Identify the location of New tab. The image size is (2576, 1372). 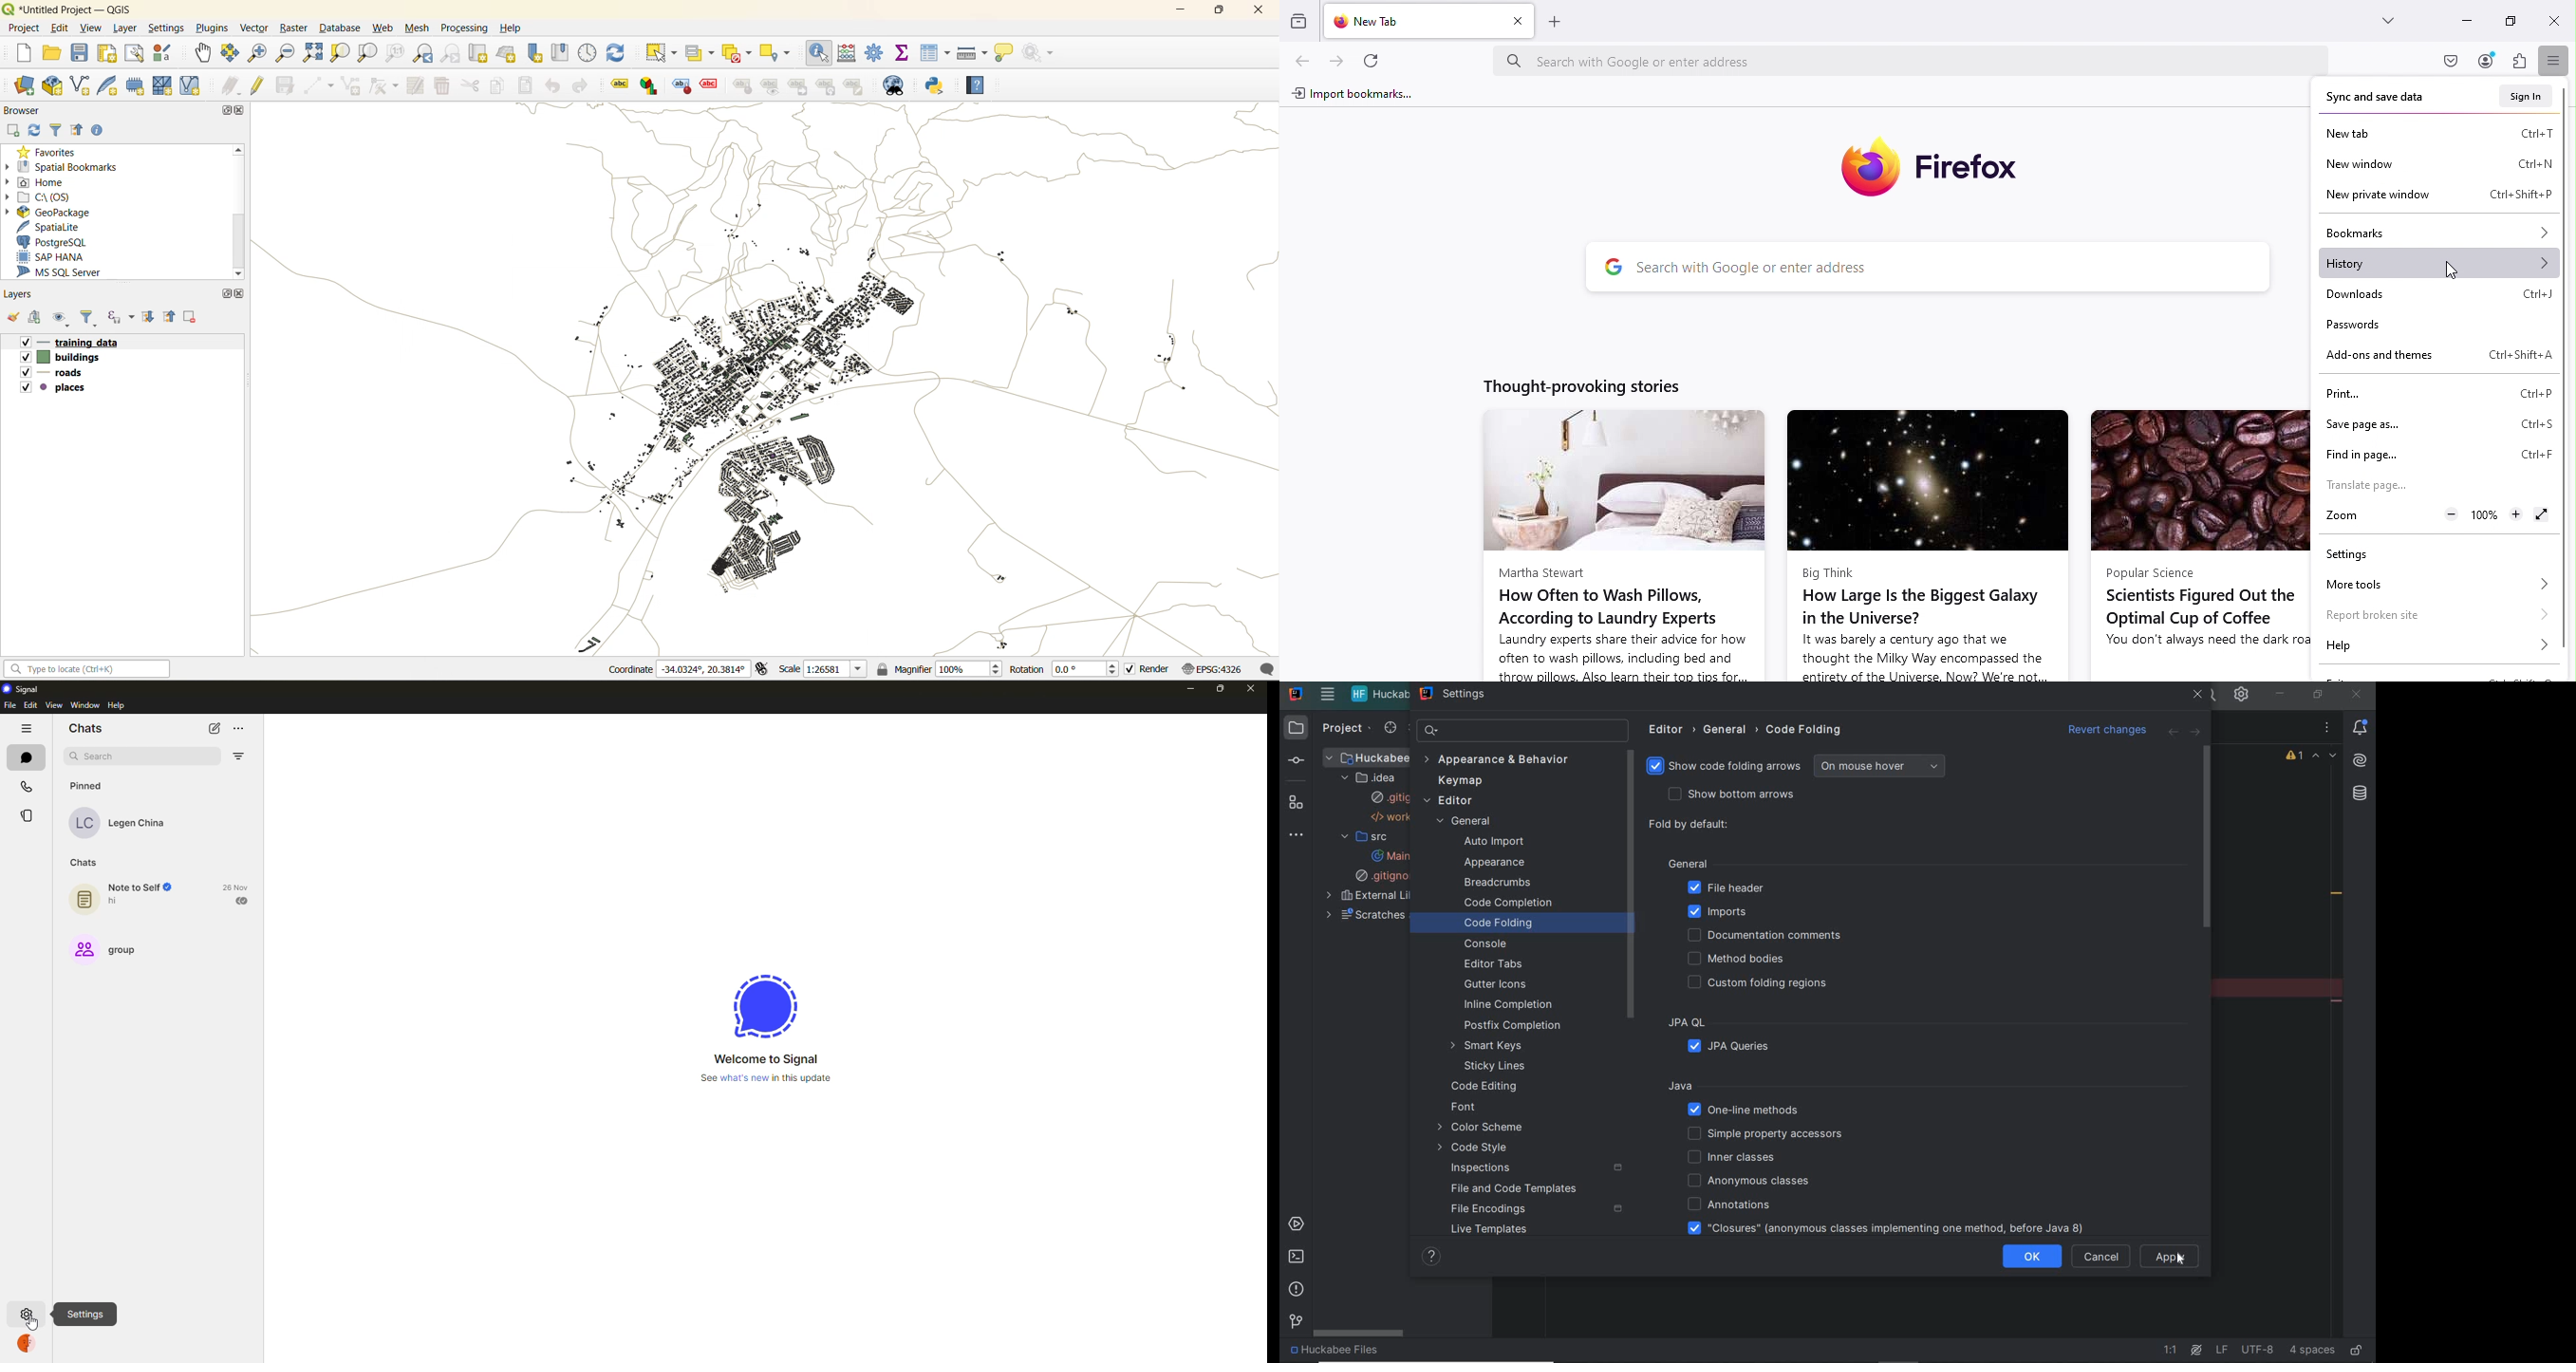
(2439, 132).